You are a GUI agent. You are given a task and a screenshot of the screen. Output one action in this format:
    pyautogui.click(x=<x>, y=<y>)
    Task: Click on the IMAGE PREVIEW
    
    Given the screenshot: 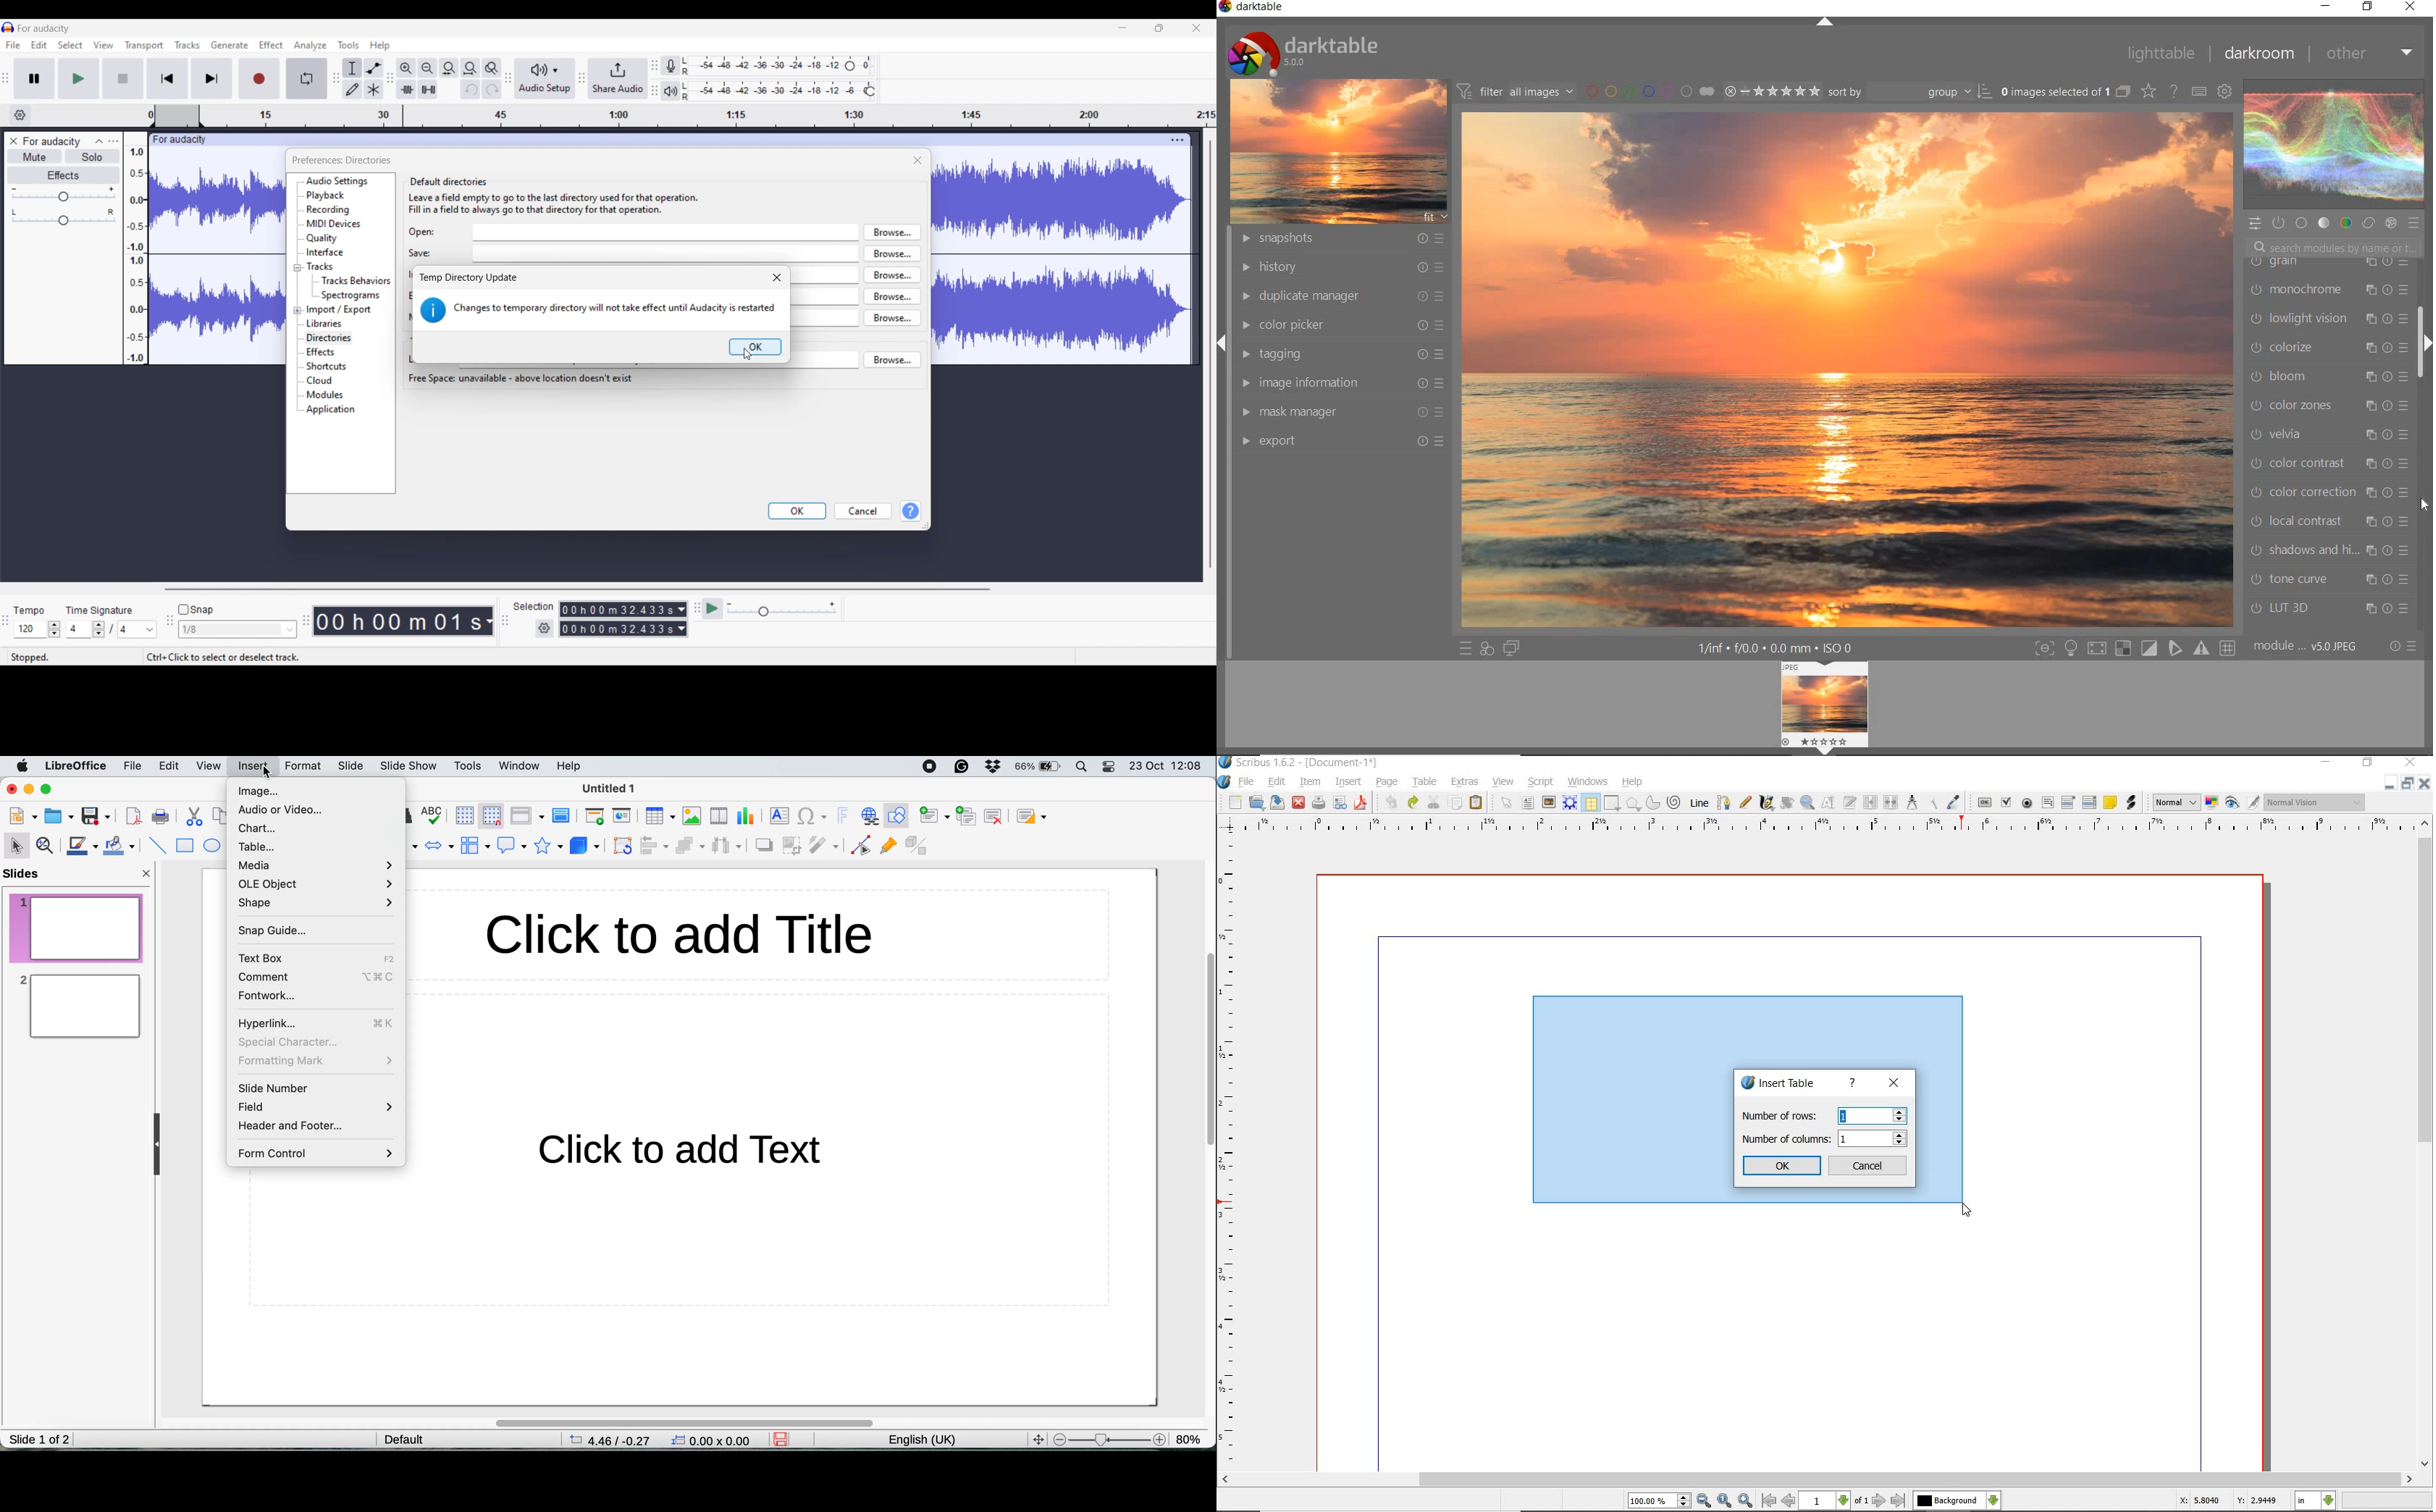 What is the action you would take?
    pyautogui.click(x=1825, y=709)
    